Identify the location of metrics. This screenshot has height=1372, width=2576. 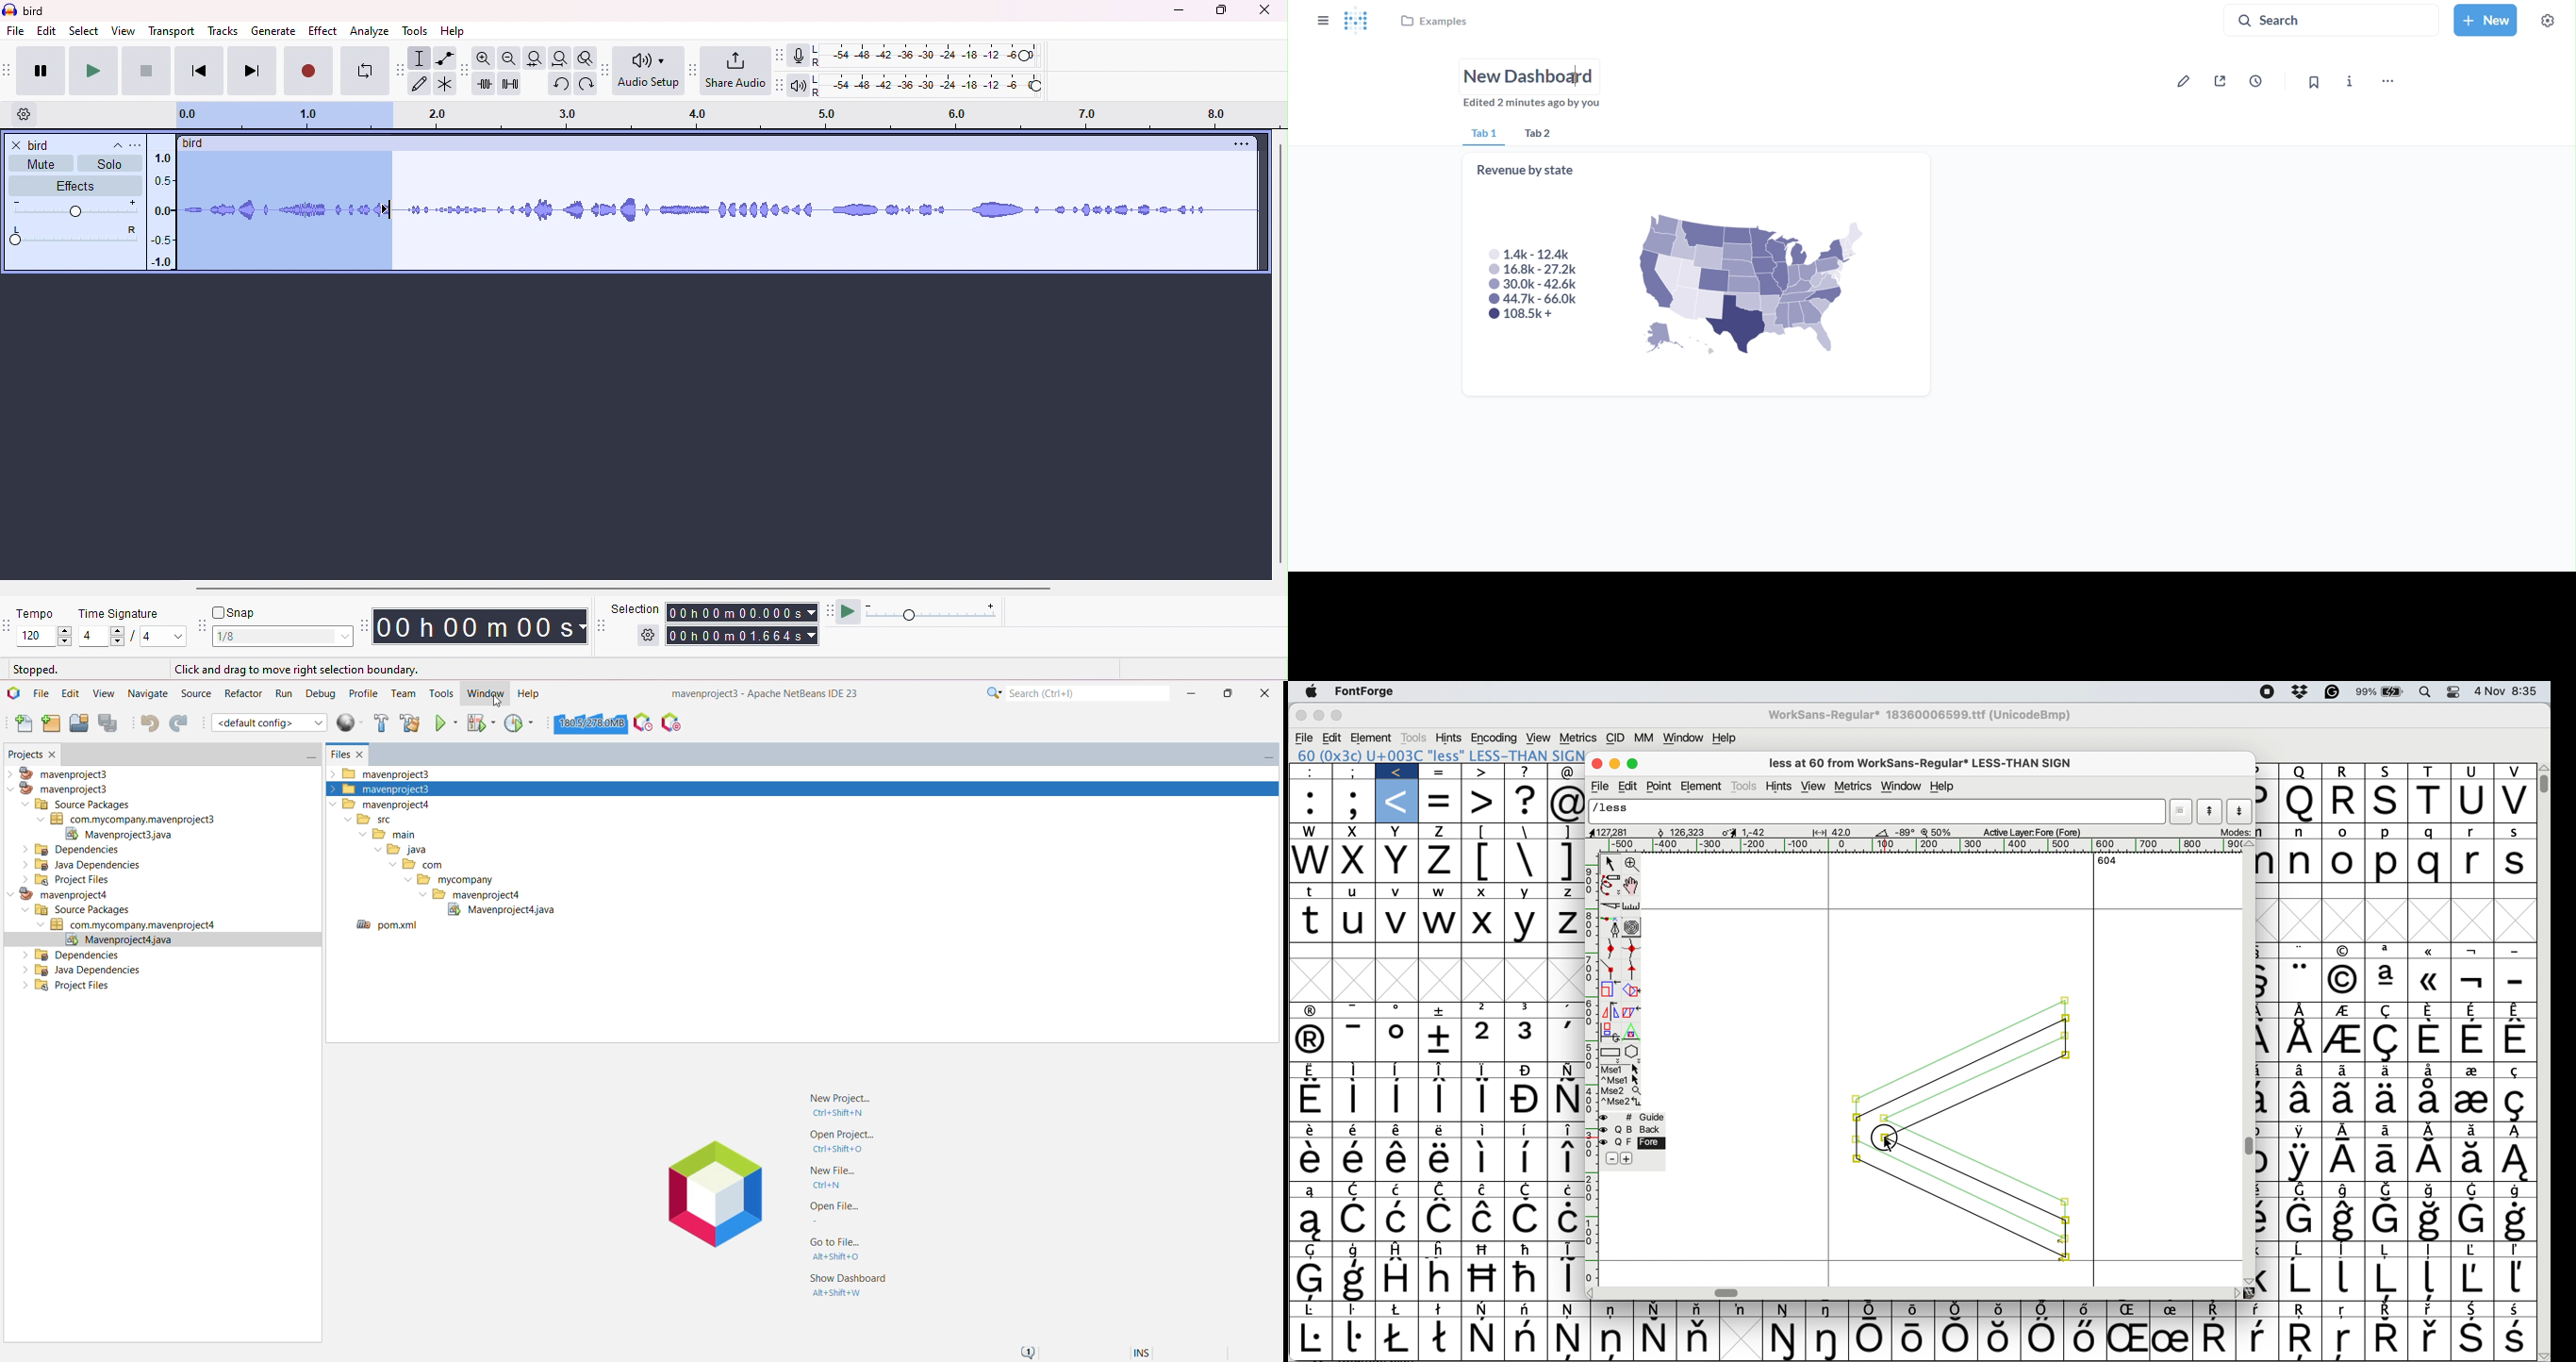
(1578, 738).